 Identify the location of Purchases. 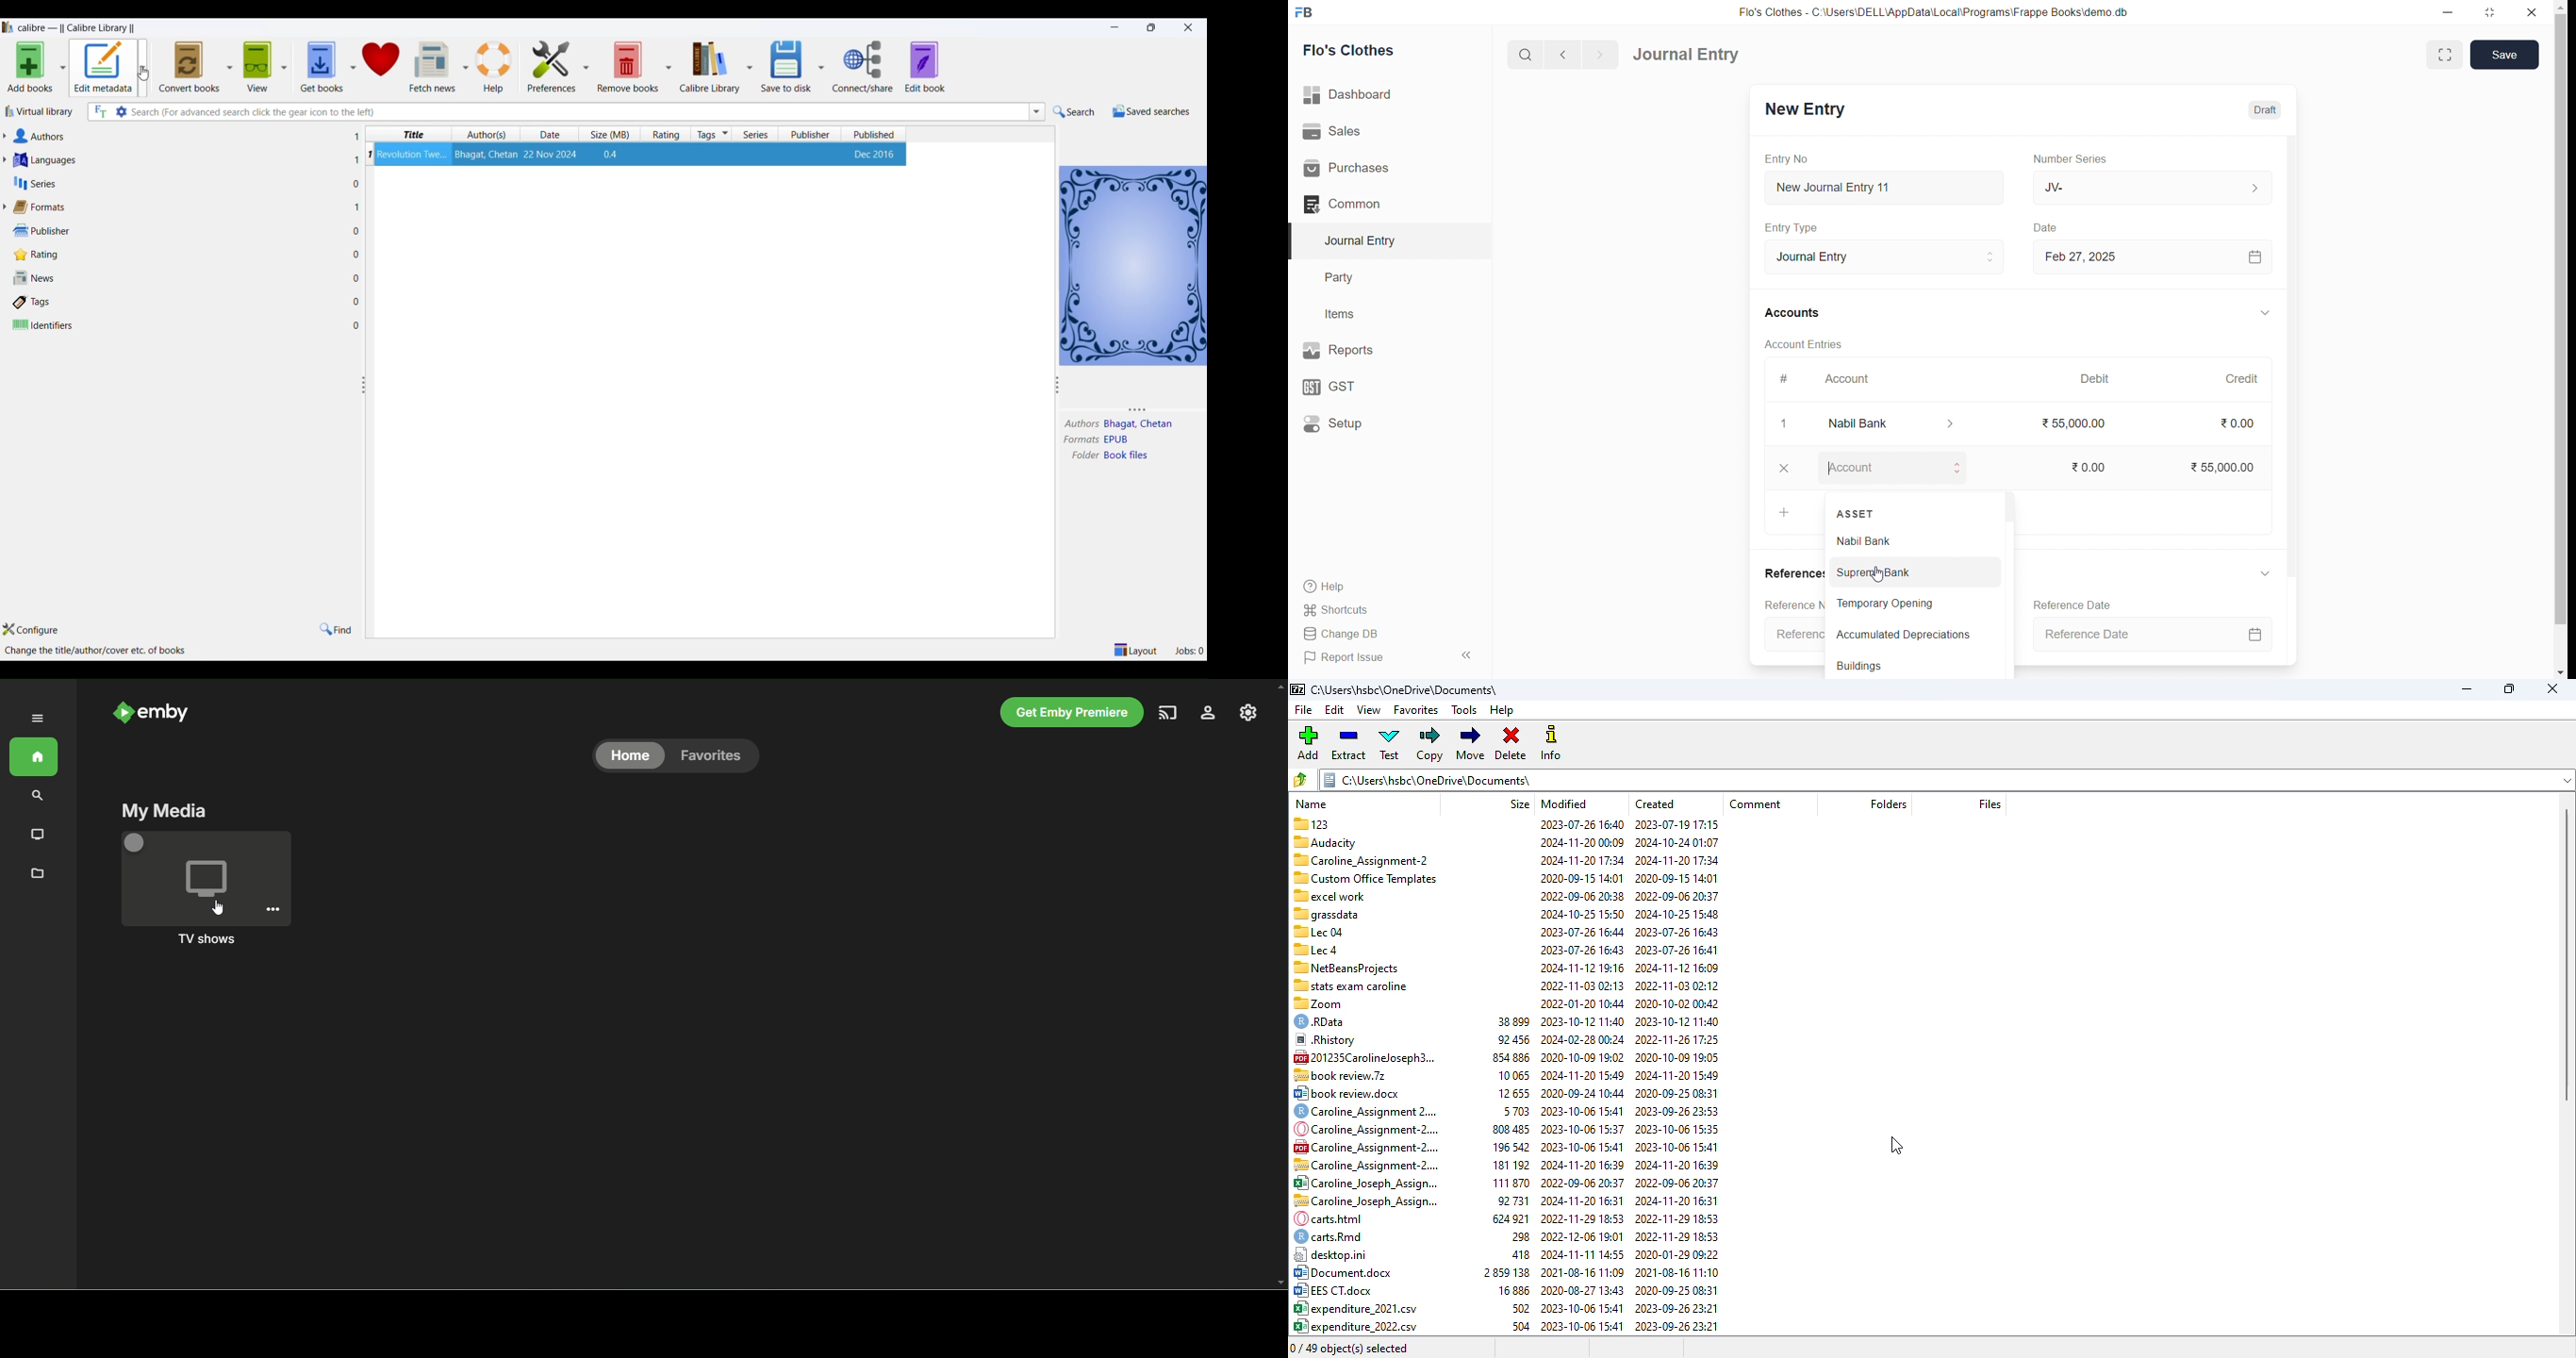
(1369, 169).